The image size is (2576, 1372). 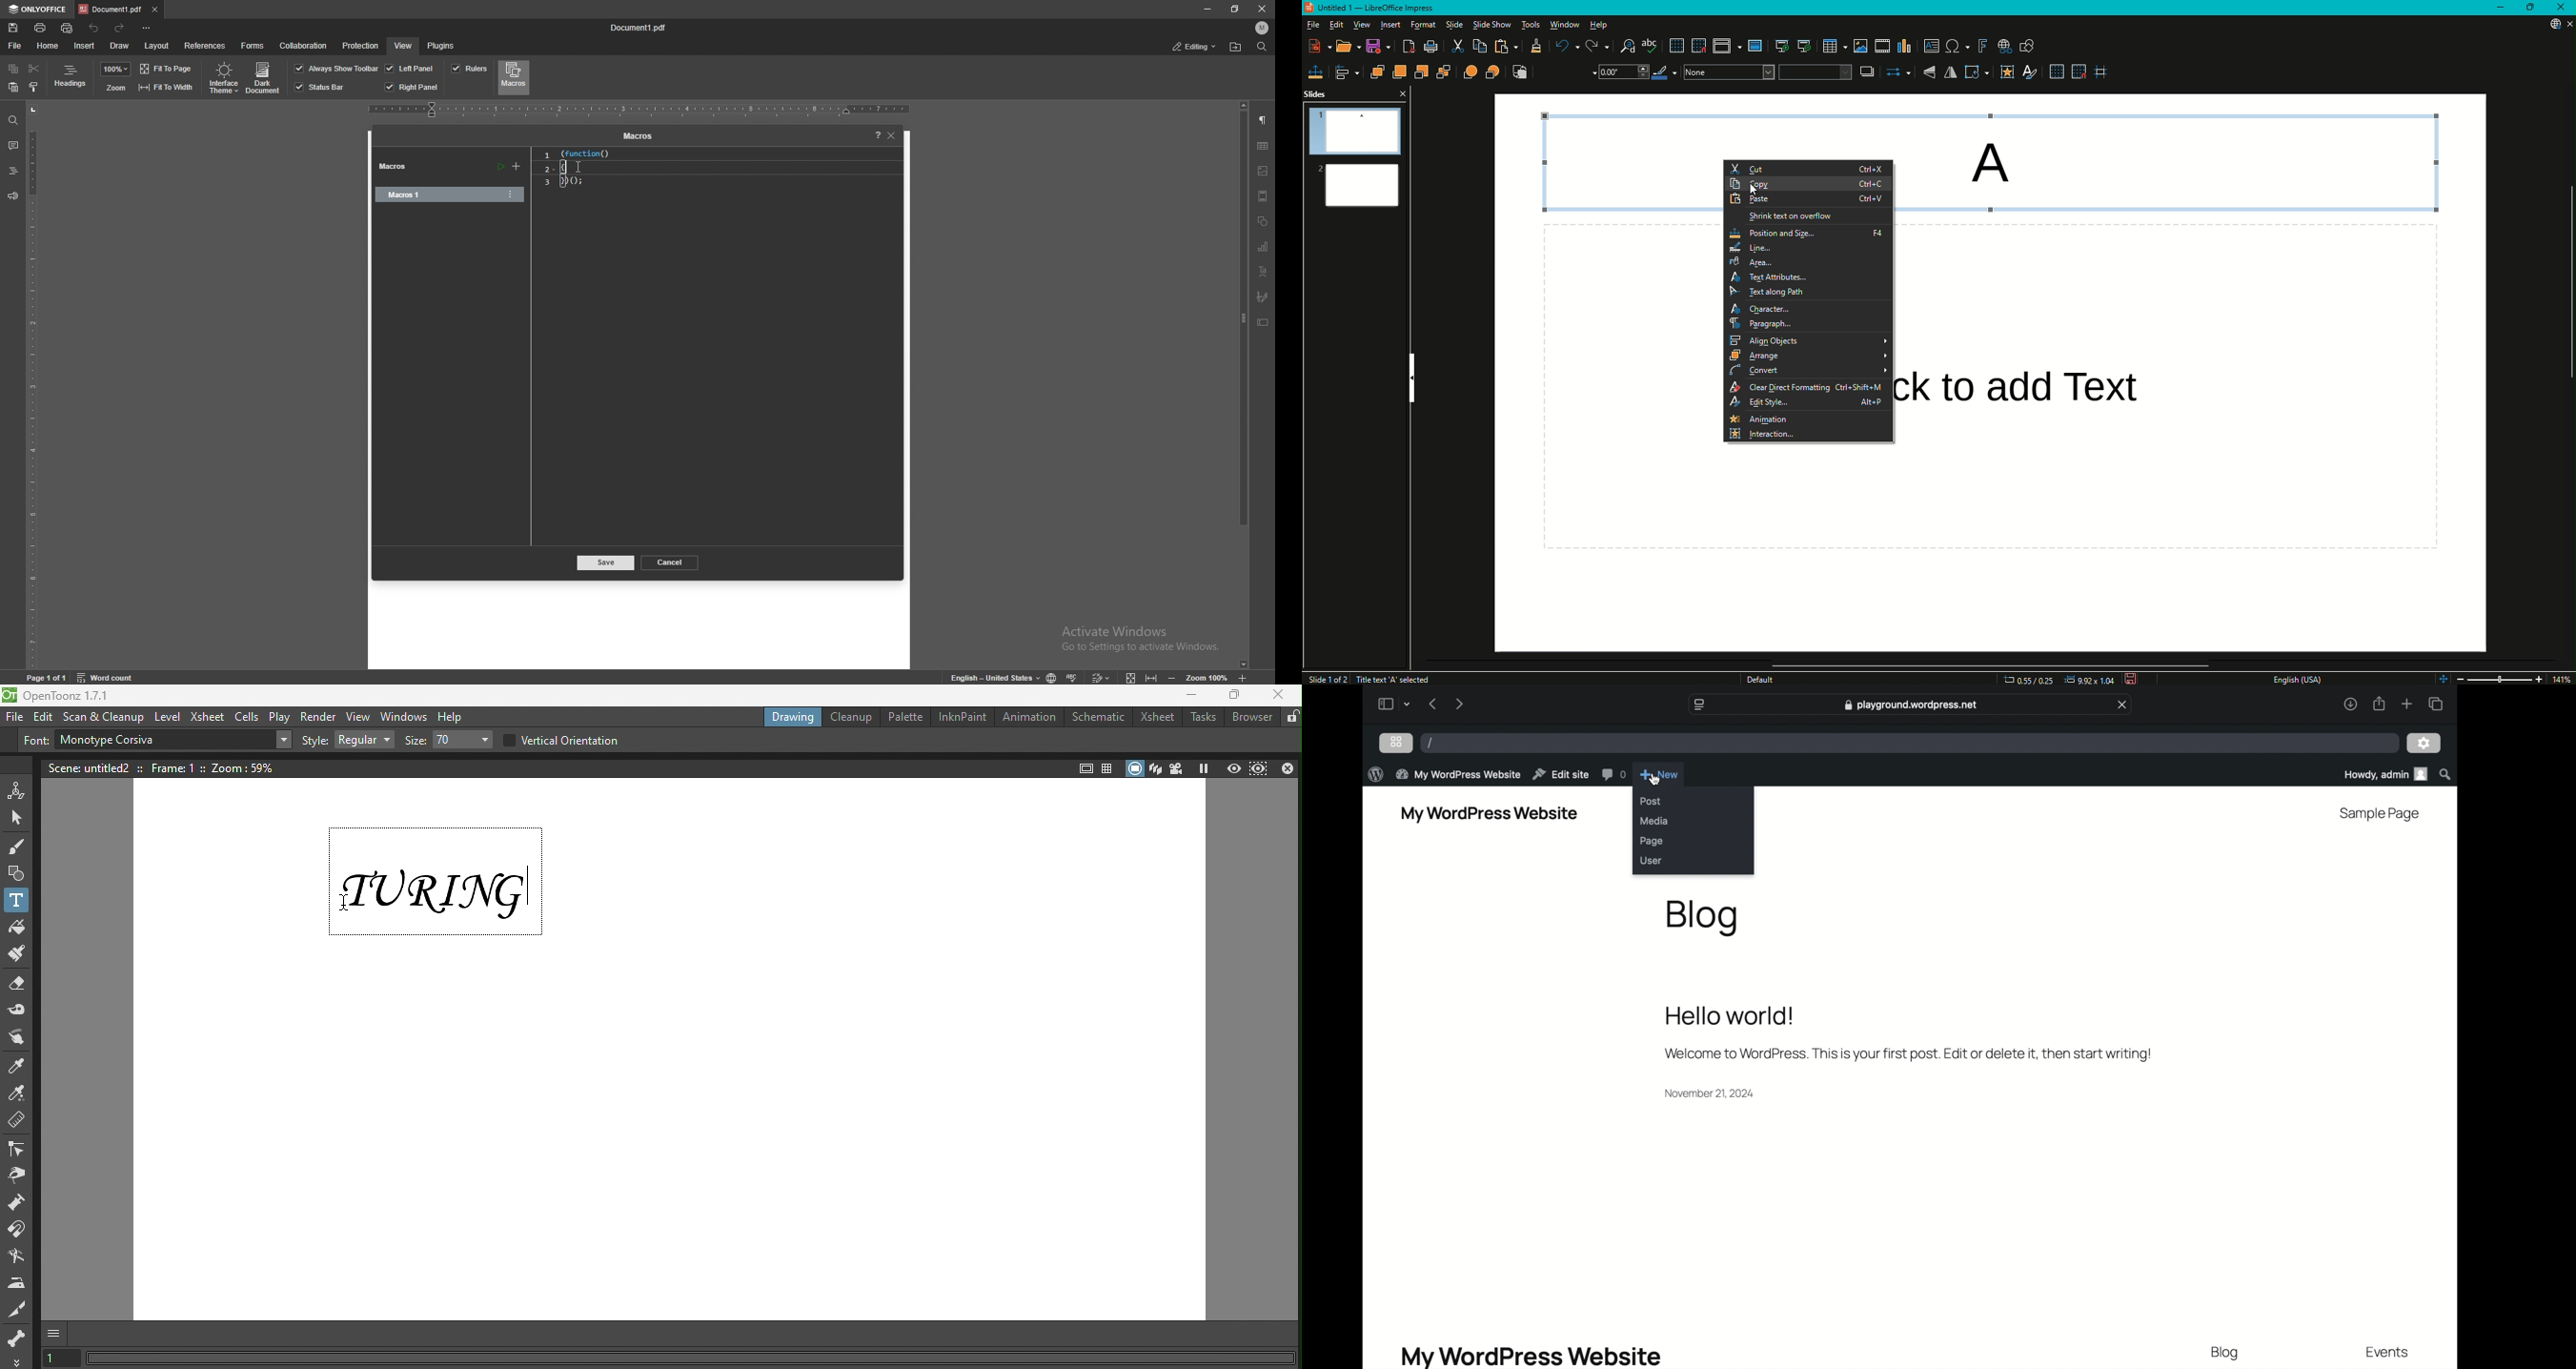 What do you see at coordinates (1263, 146) in the screenshot?
I see `table` at bounding box center [1263, 146].